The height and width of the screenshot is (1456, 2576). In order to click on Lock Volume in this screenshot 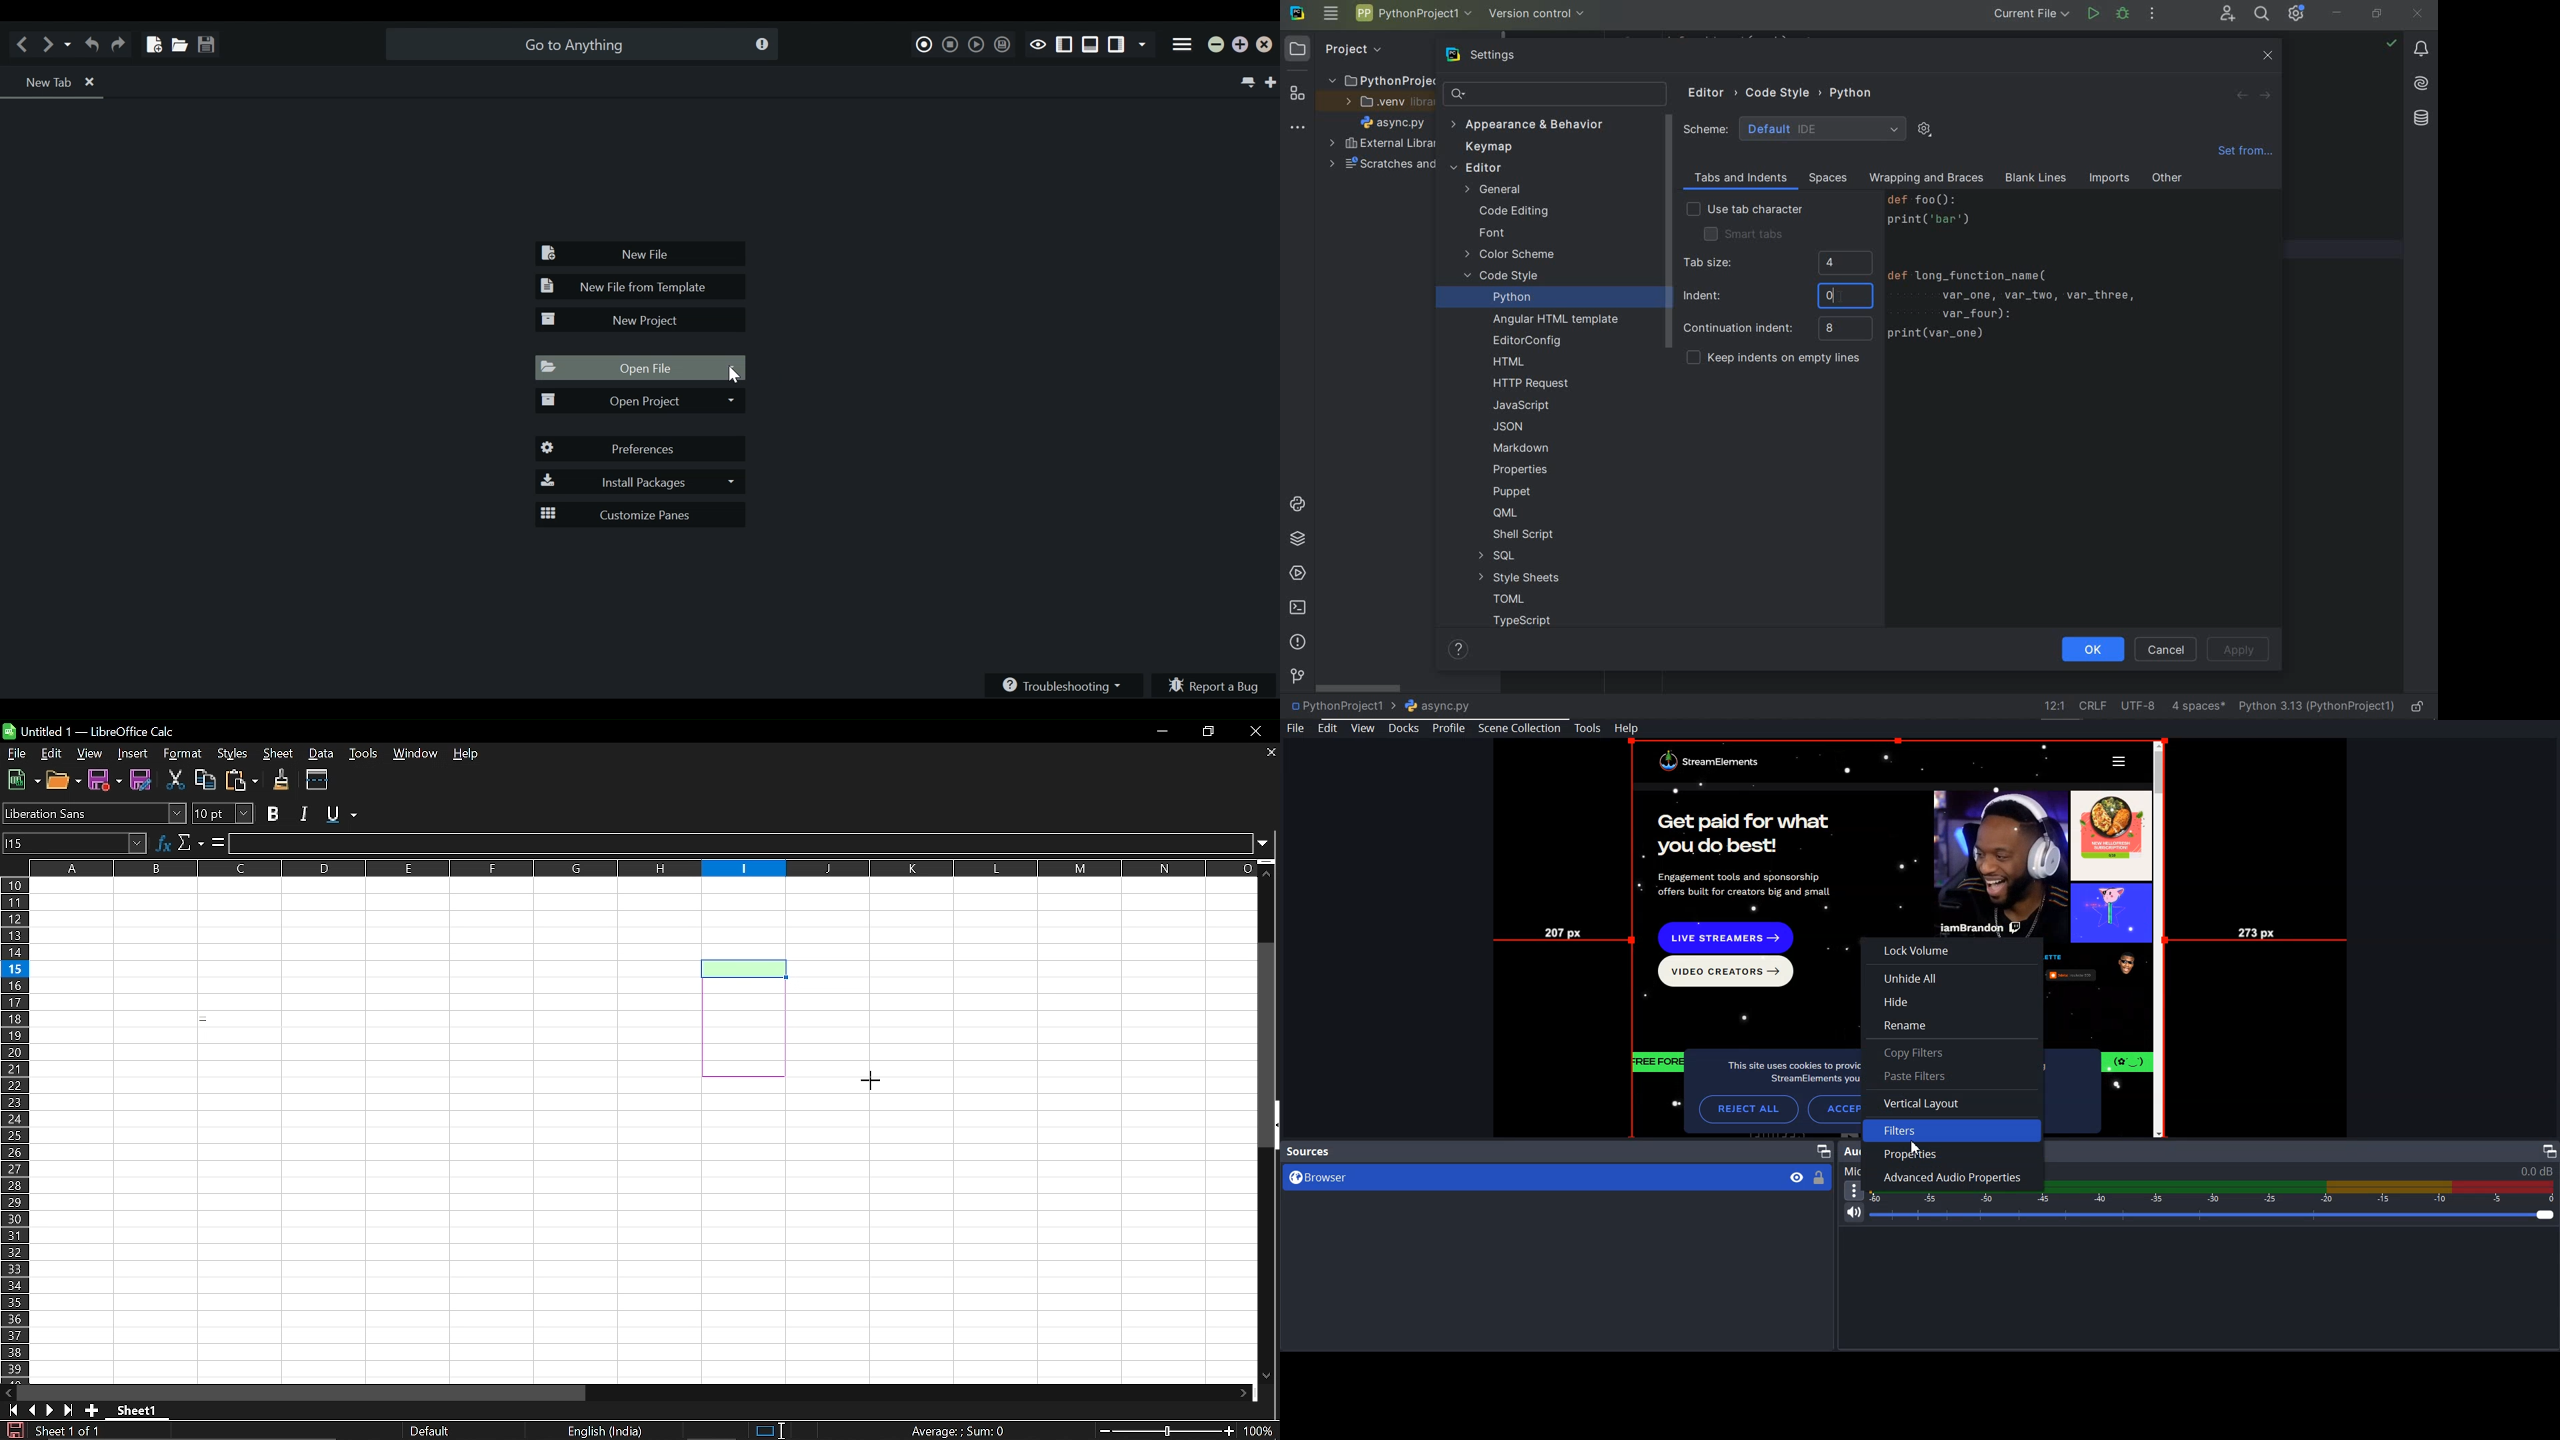, I will do `click(1952, 952)`.